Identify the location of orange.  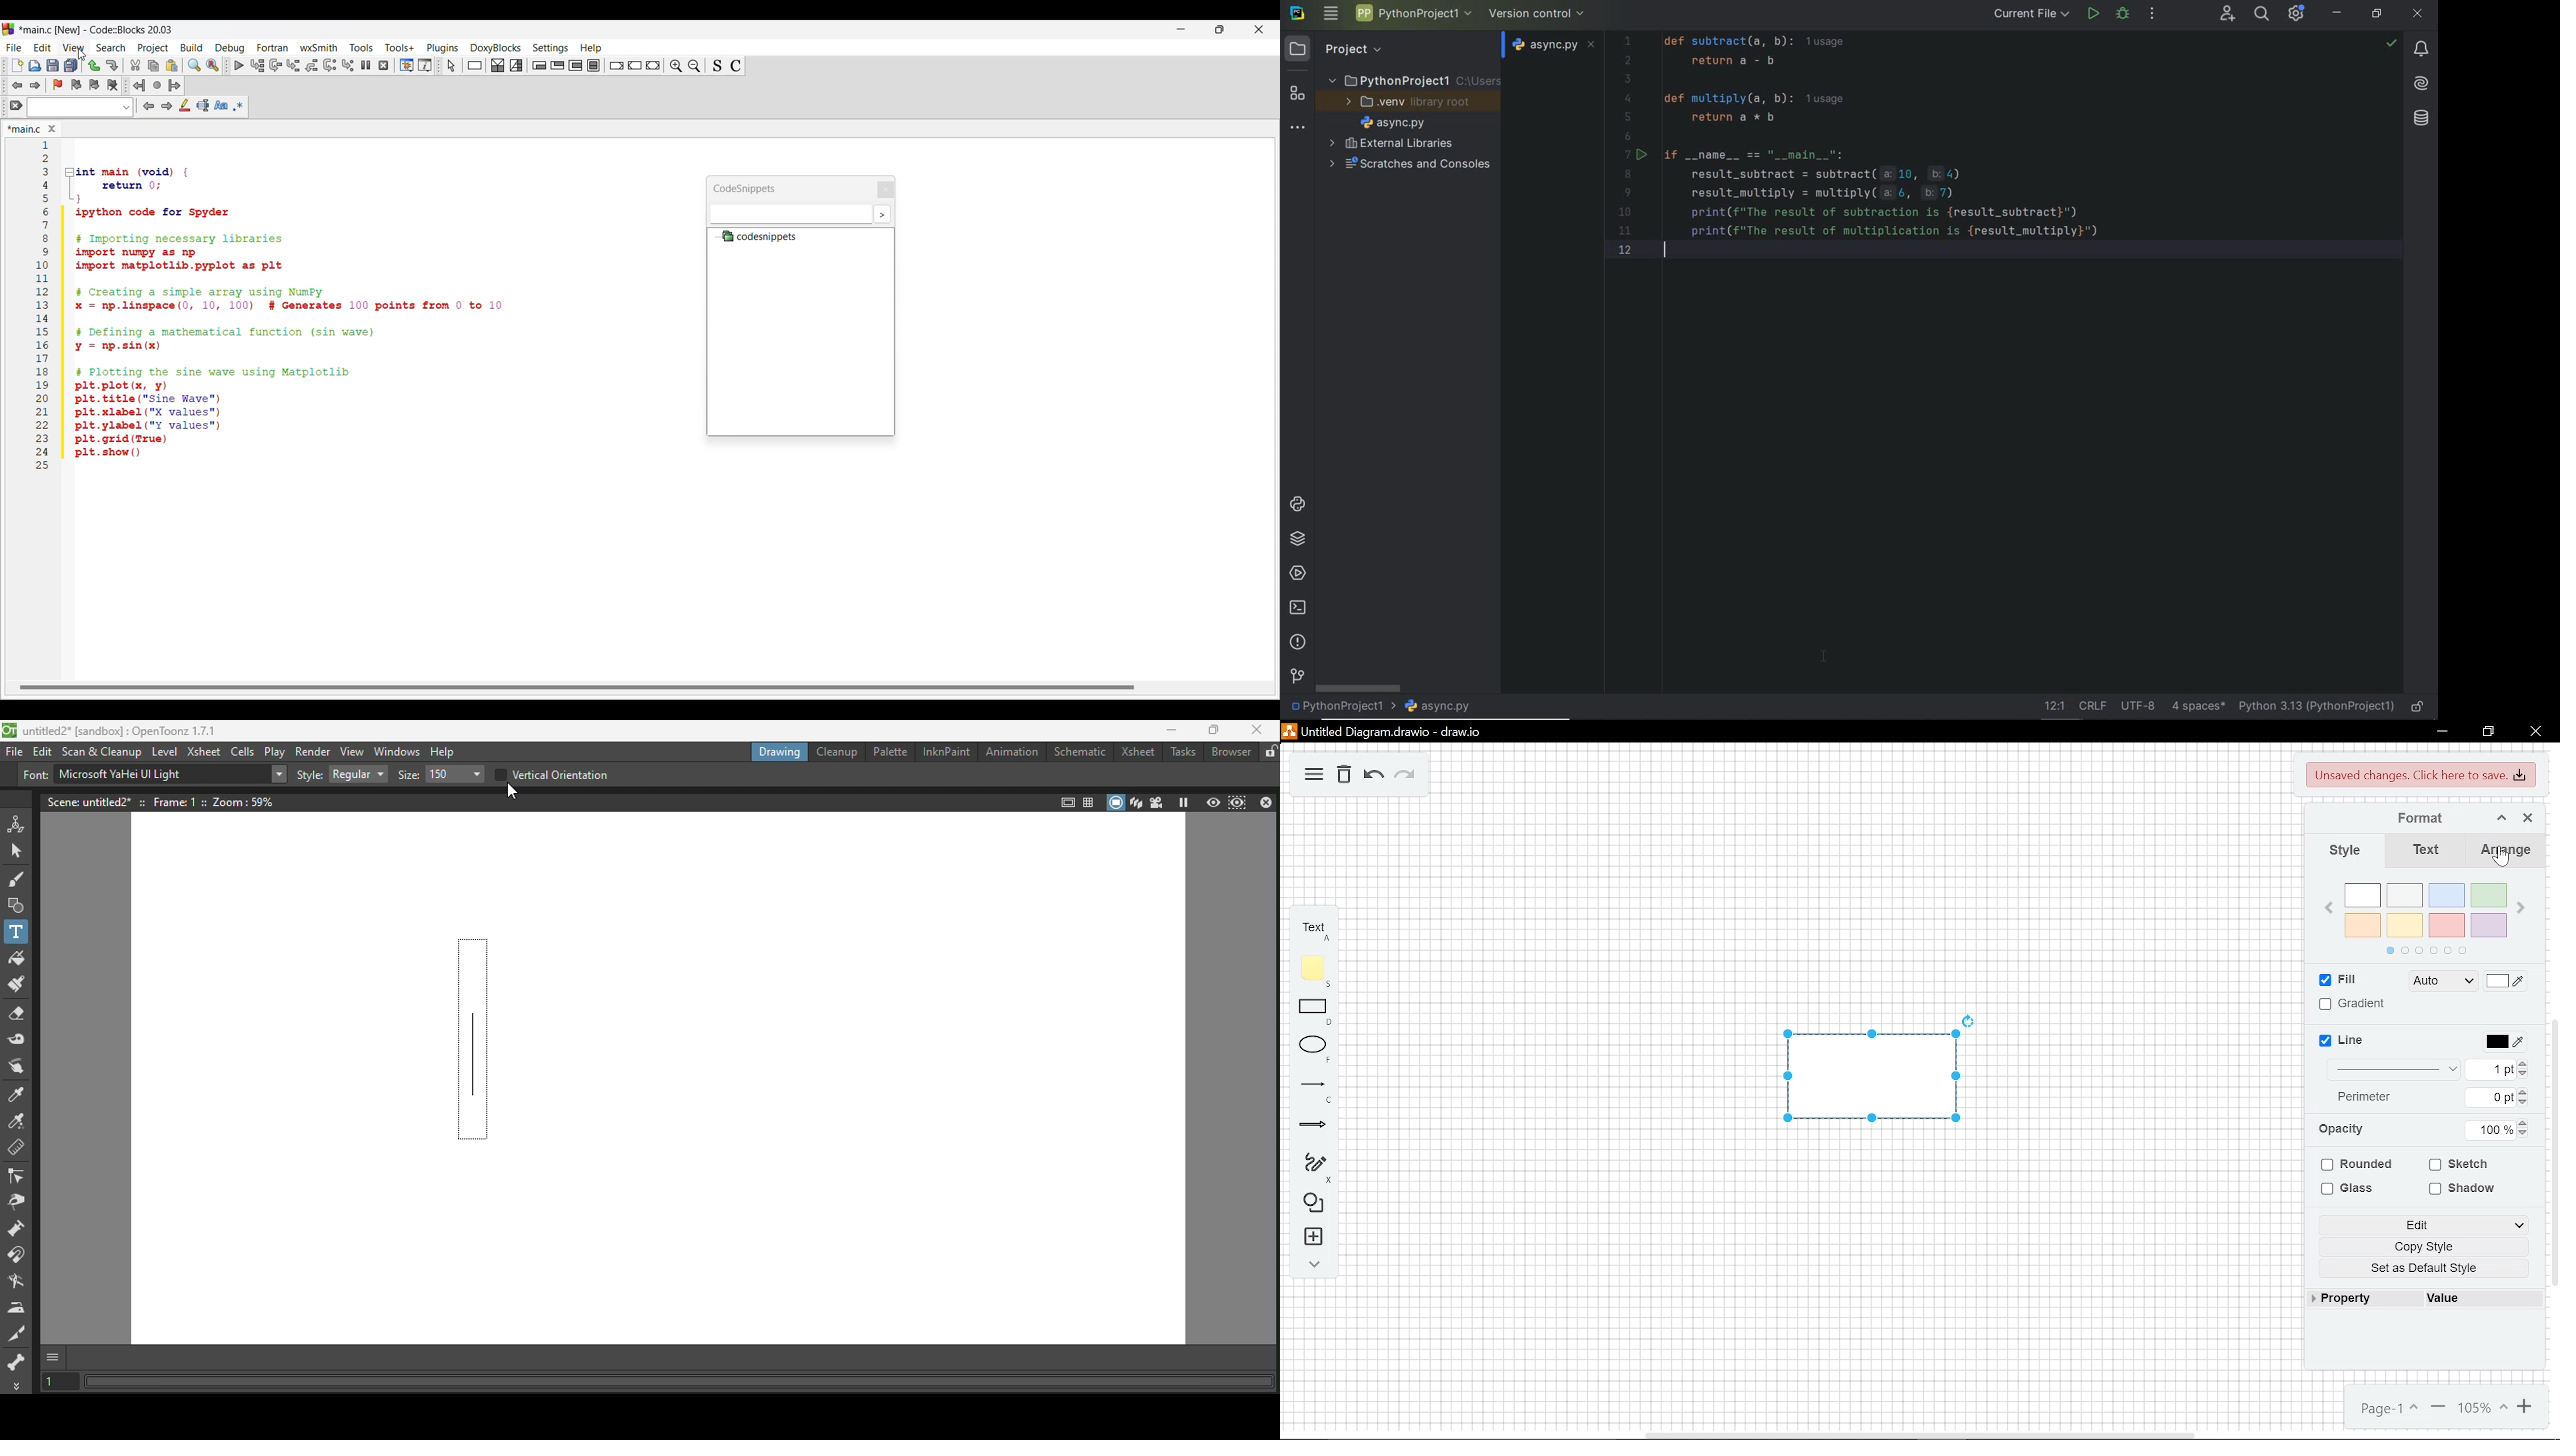
(2363, 925).